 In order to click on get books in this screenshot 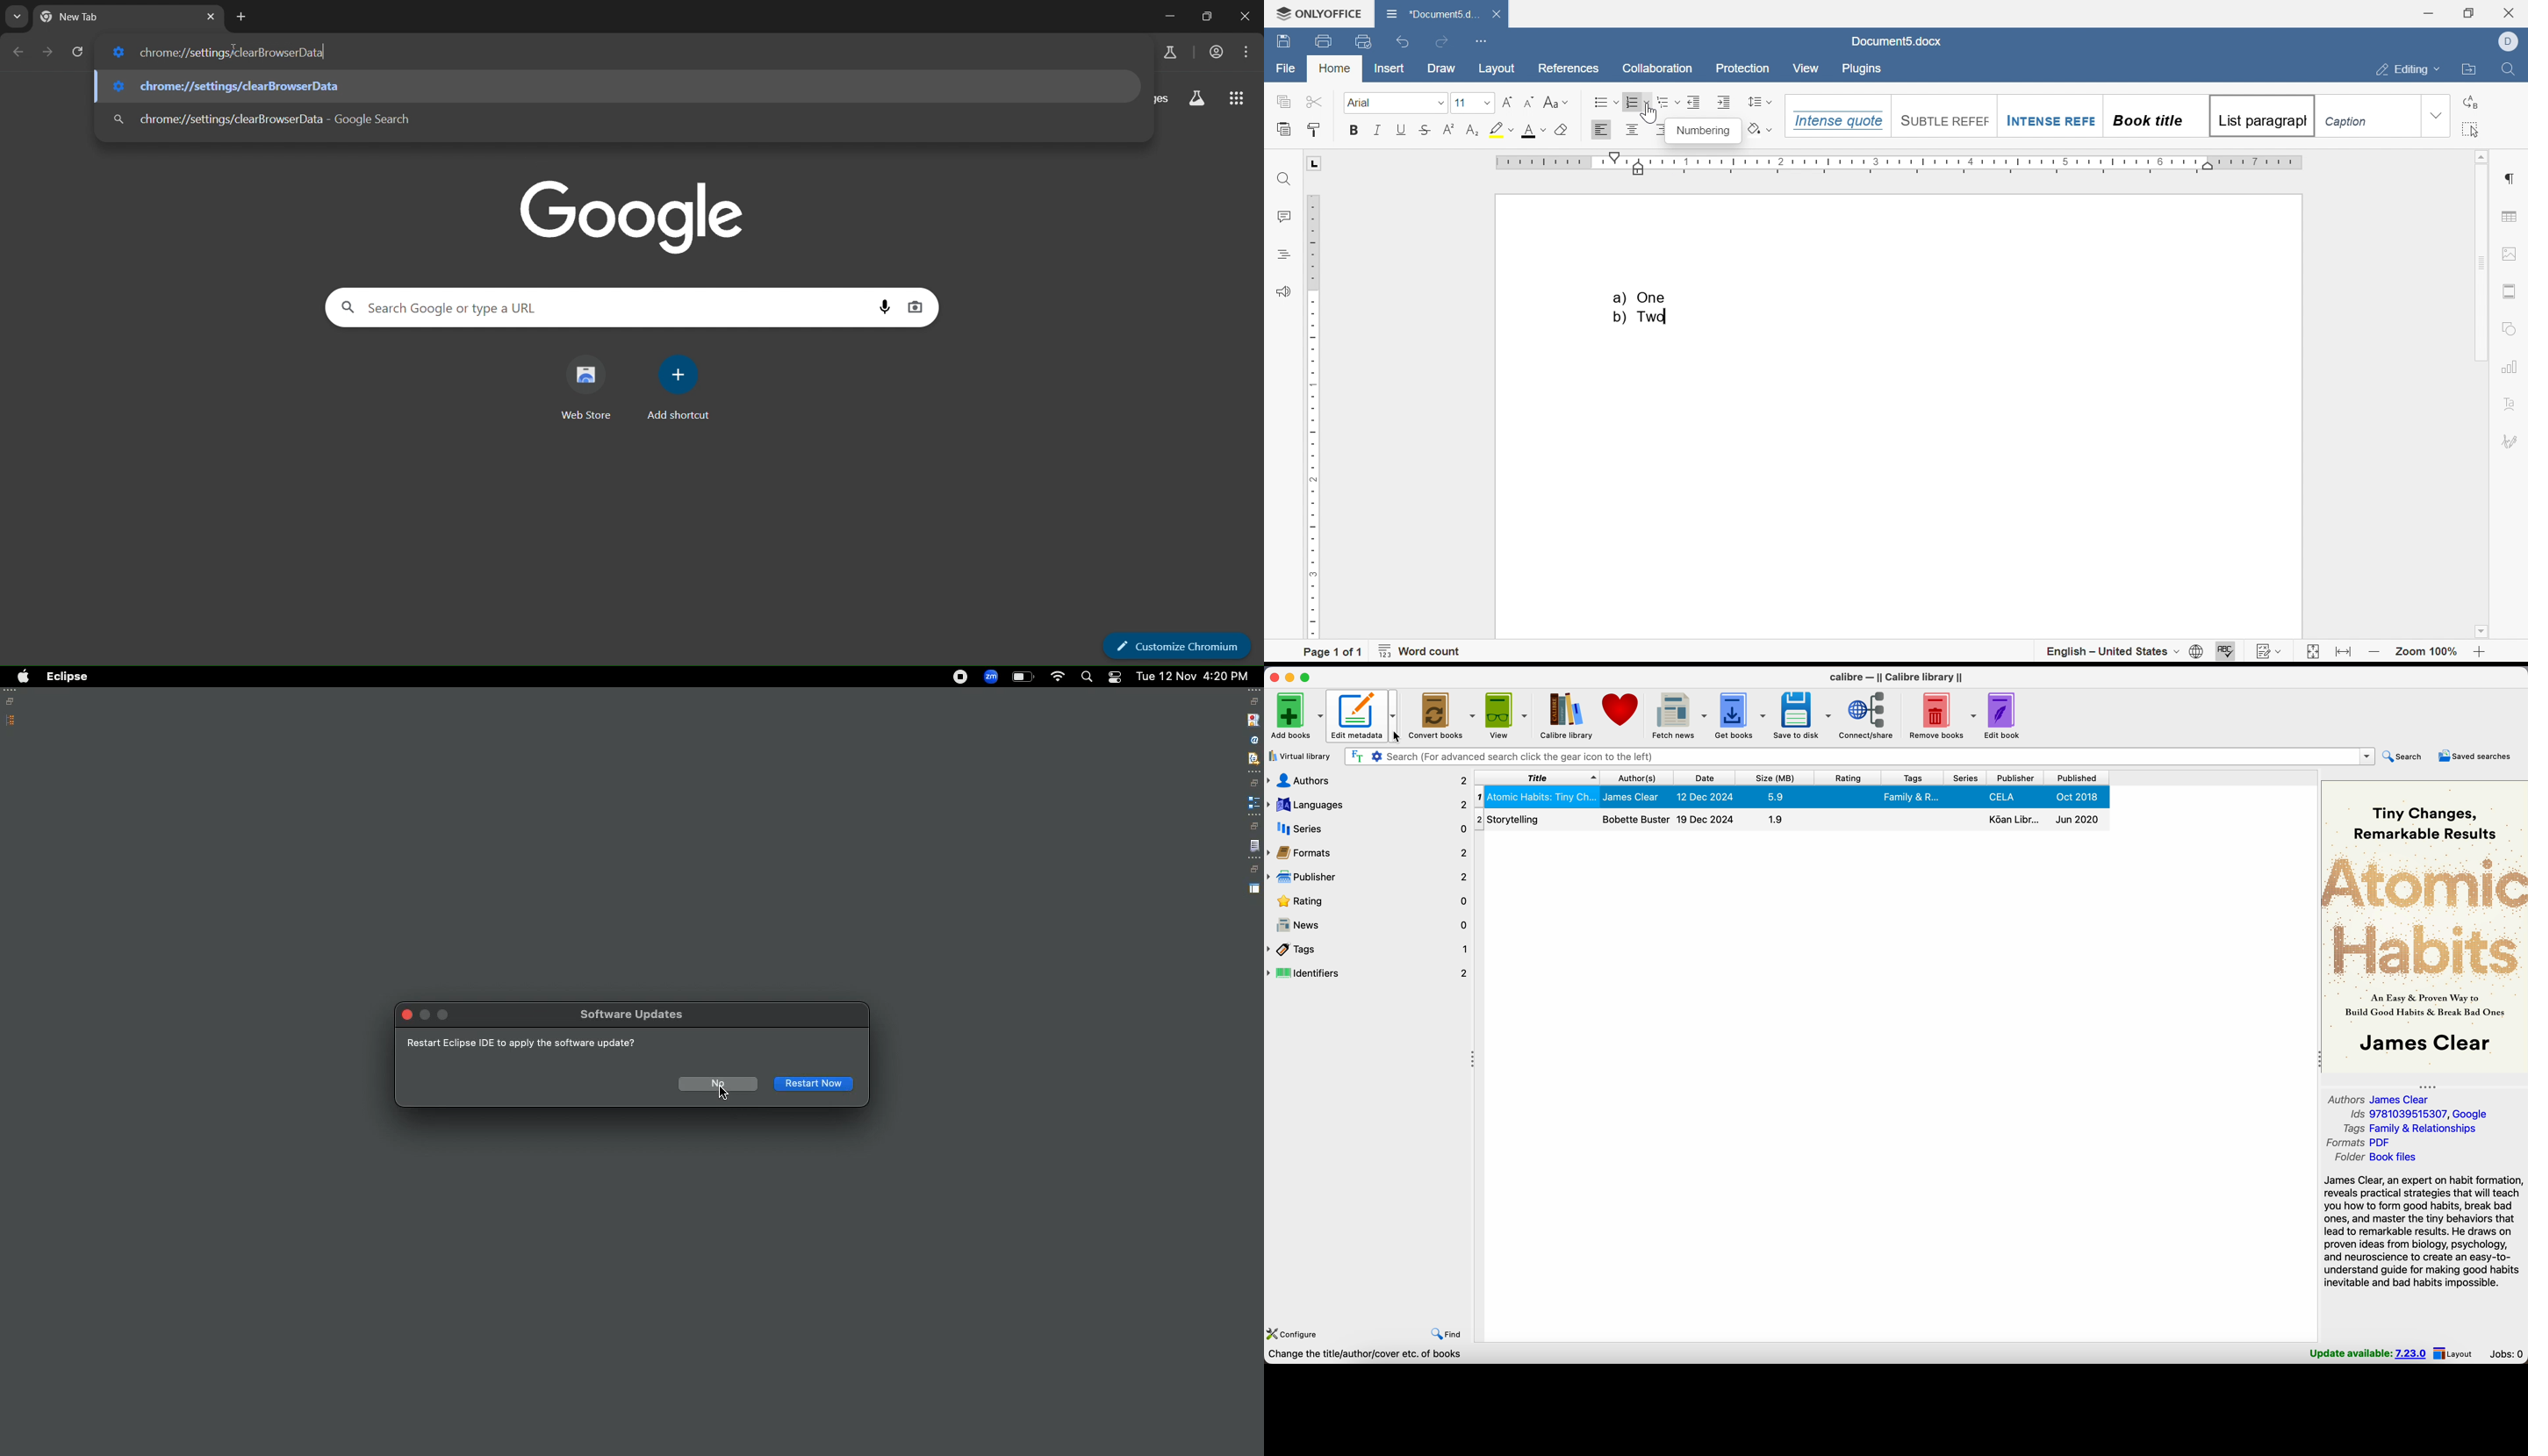, I will do `click(1741, 715)`.